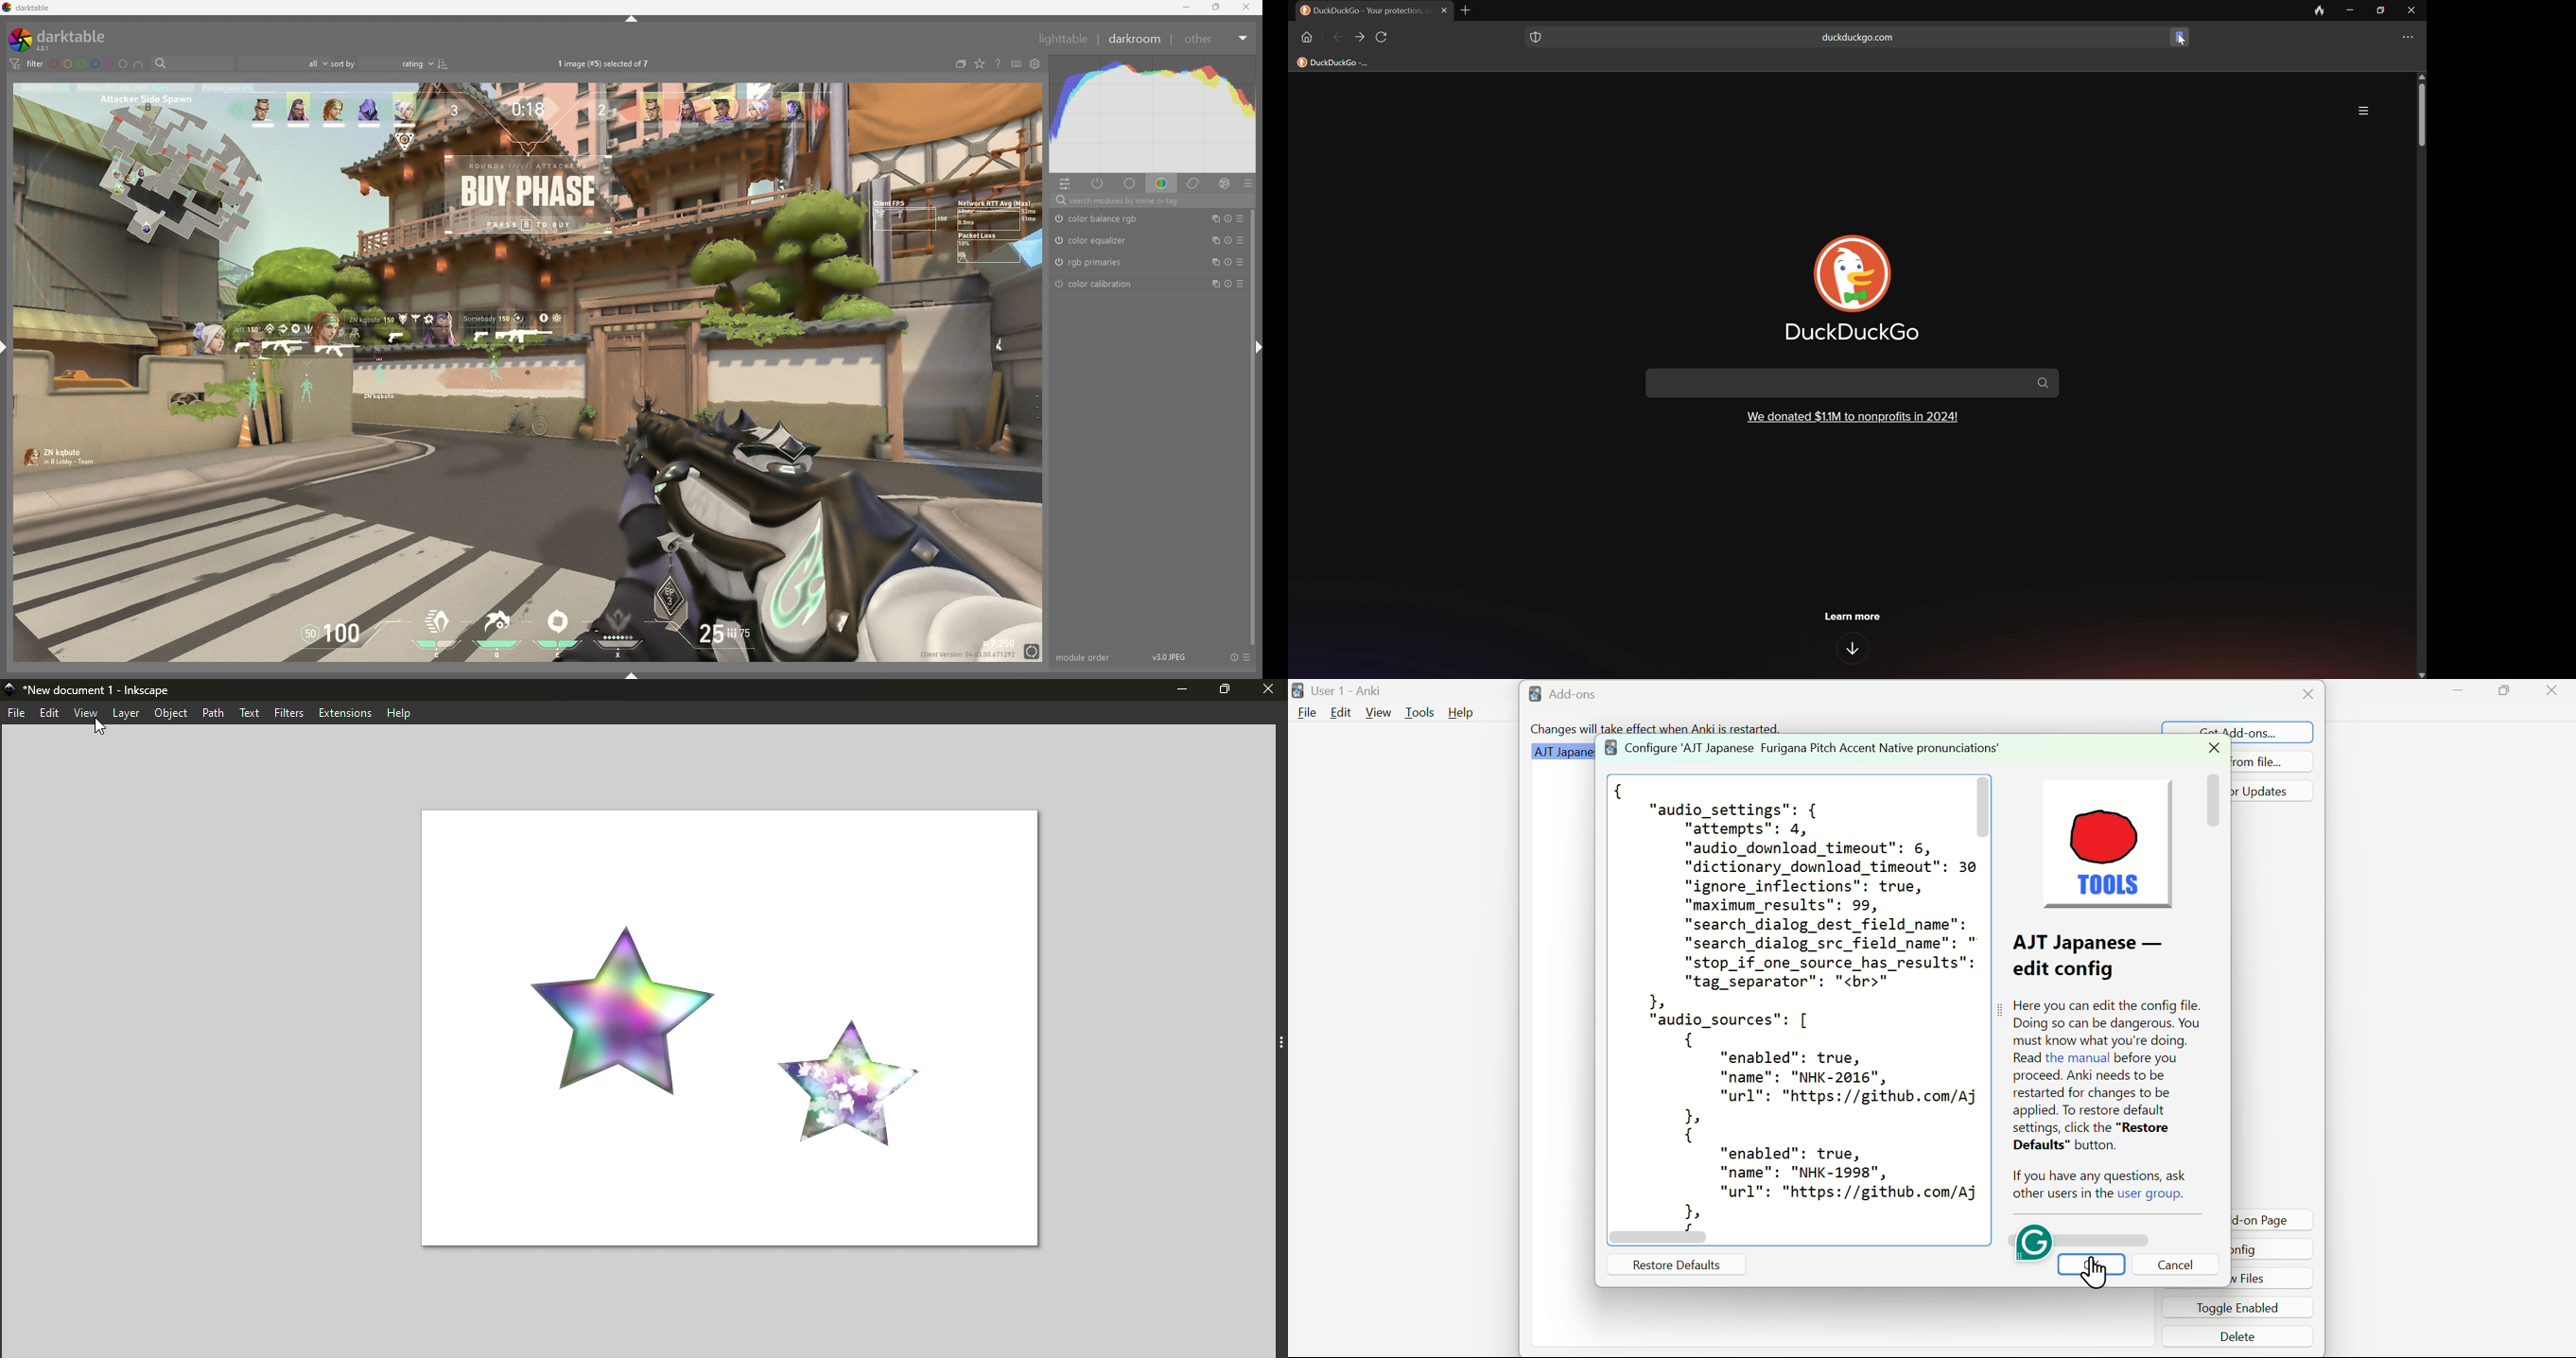 The image size is (2576, 1372). What do you see at coordinates (961, 63) in the screenshot?
I see `collapse grouped images` at bounding box center [961, 63].